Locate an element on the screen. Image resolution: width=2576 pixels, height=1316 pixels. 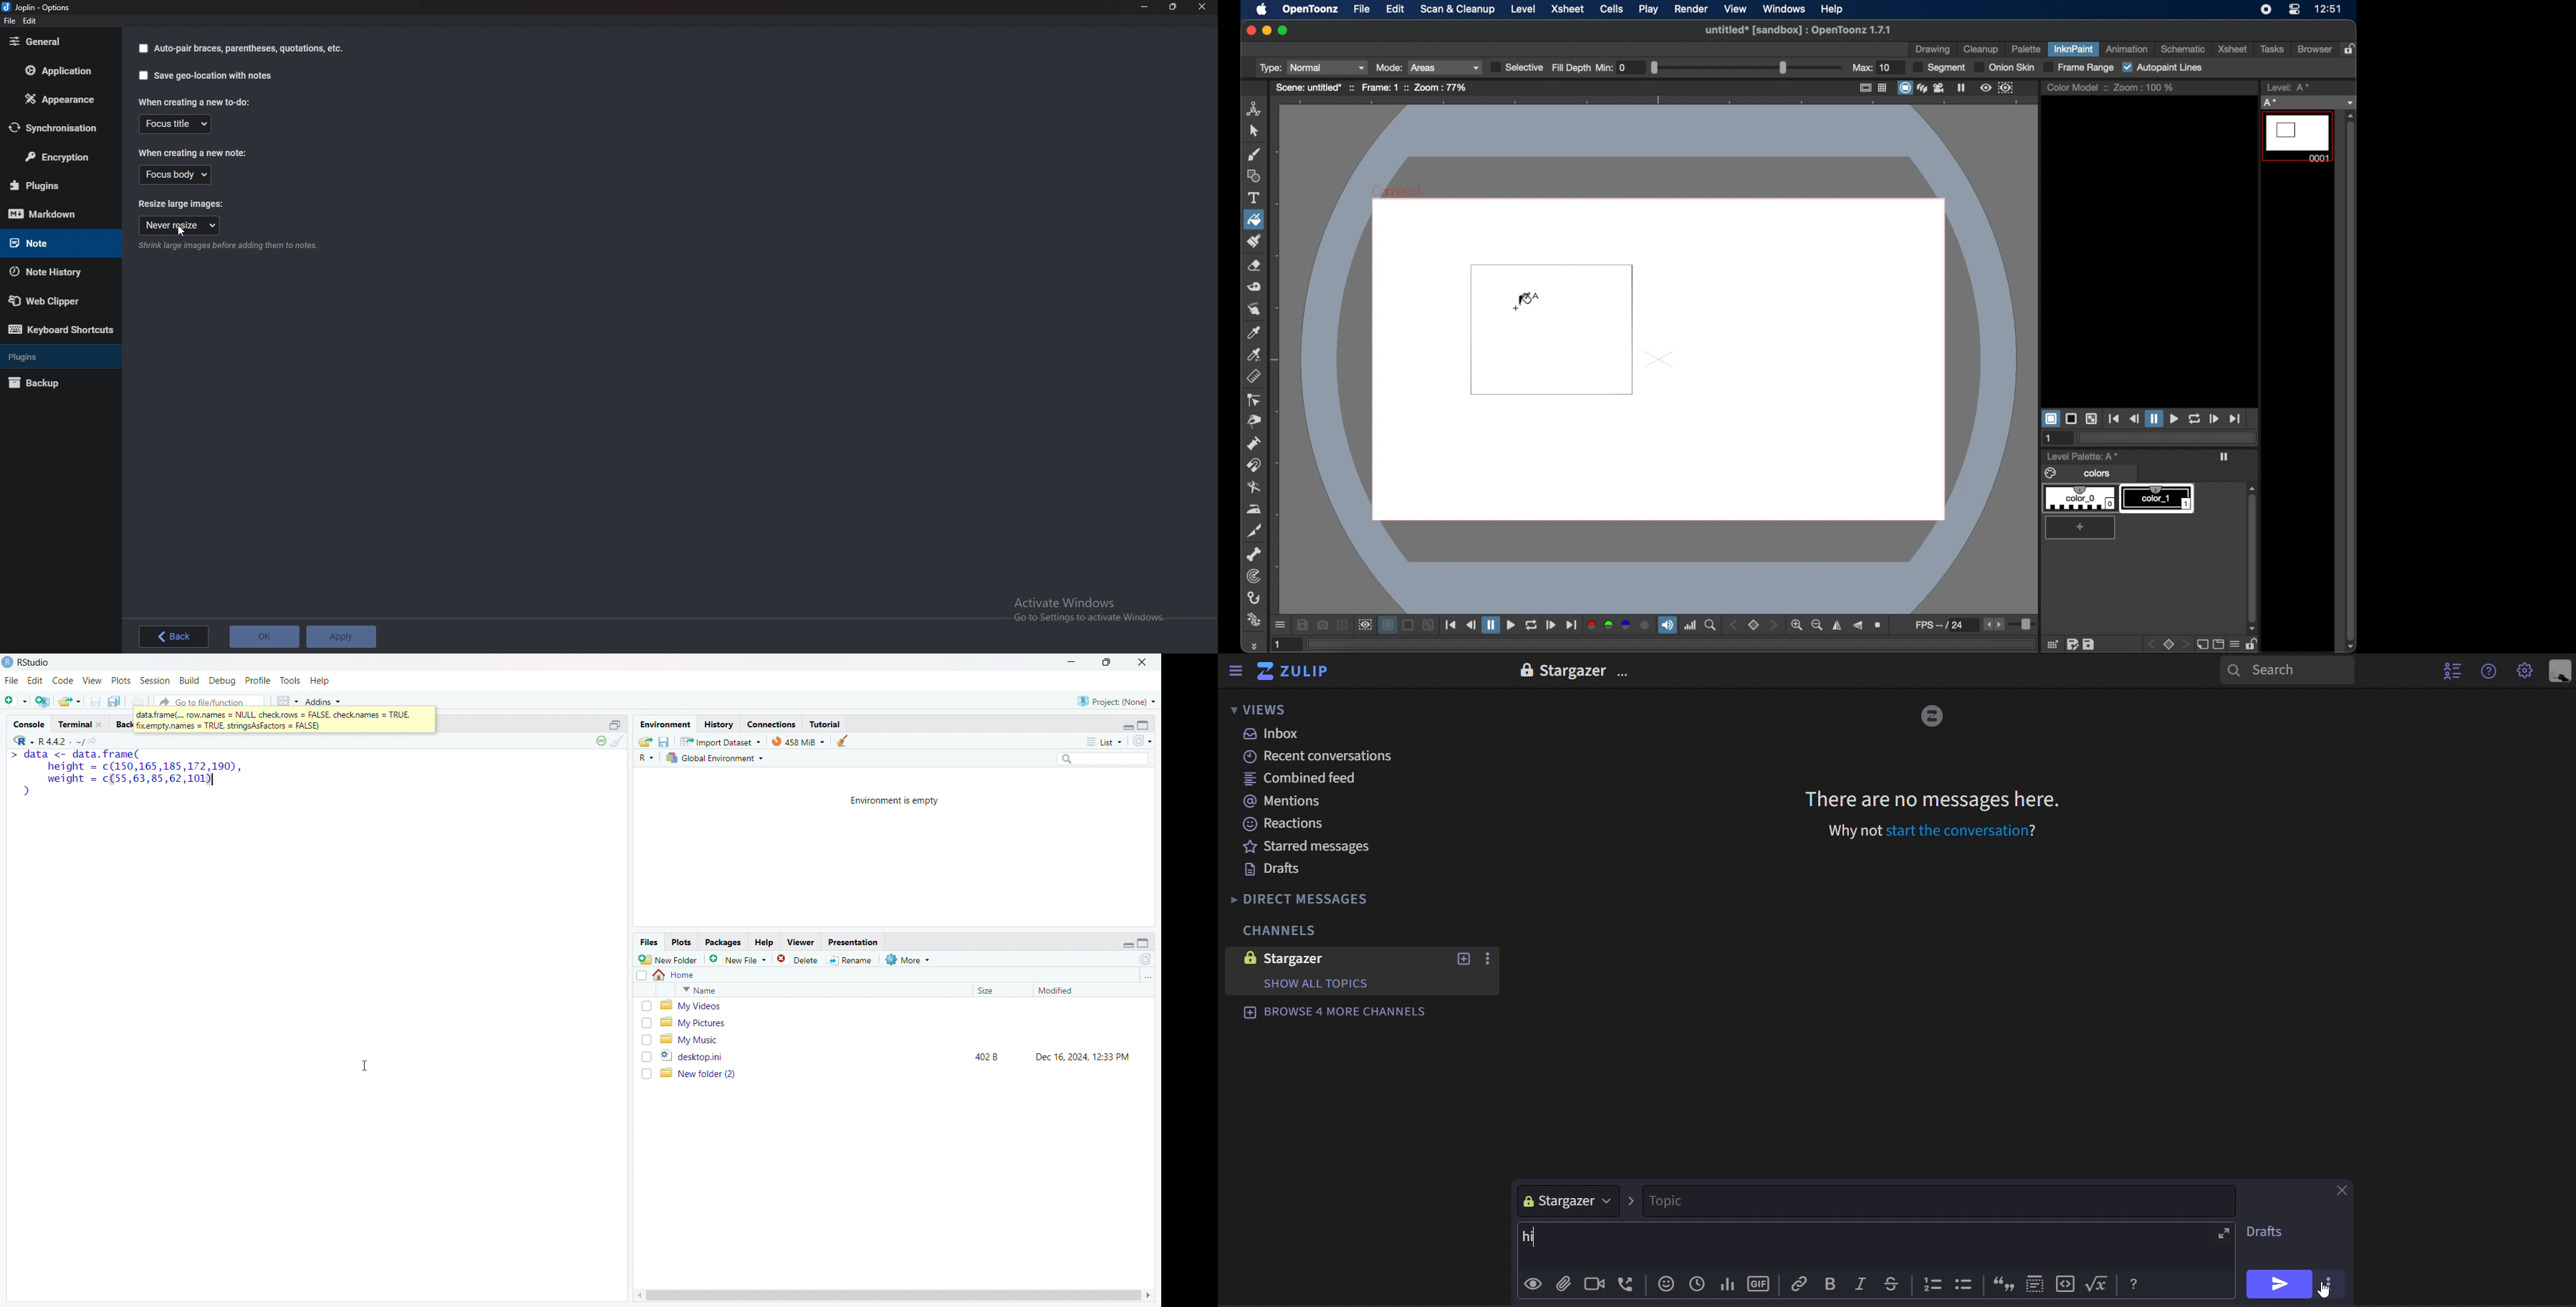
) is located at coordinates (23, 791).